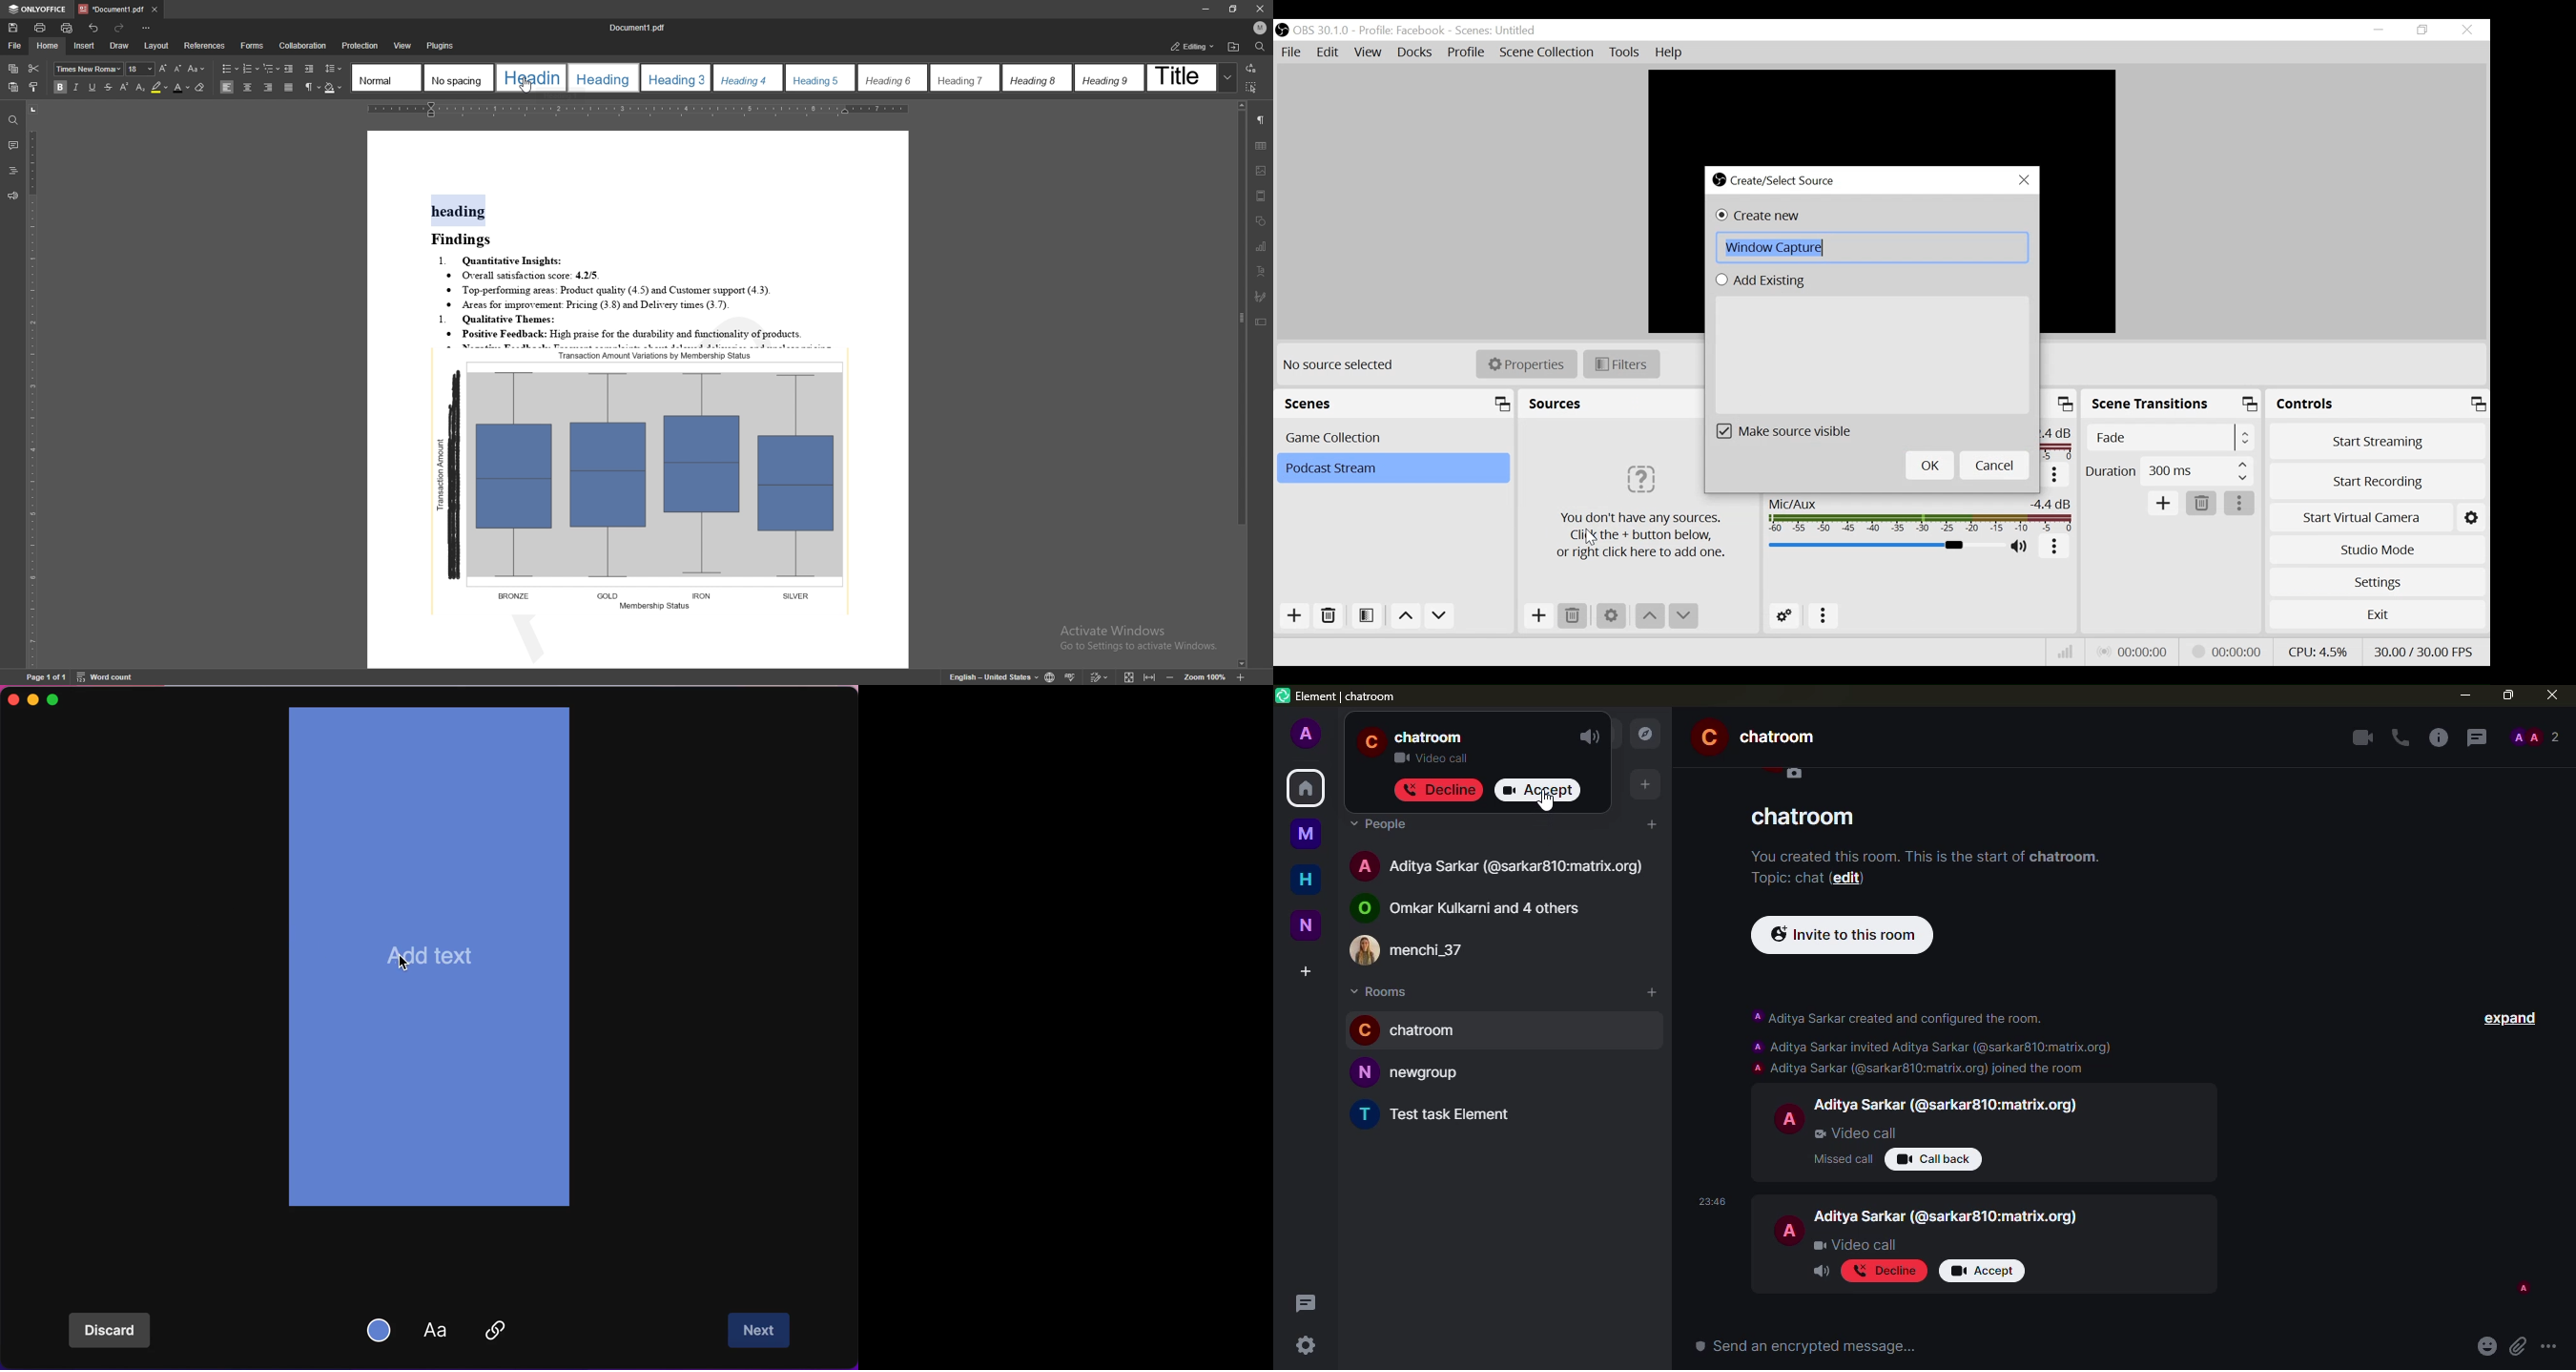 The width and height of the screenshot is (2576, 1372). Describe the element at coordinates (1947, 1107) in the screenshot. I see `Aditya Sarkar (@sarkar810:matrix.org)` at that location.